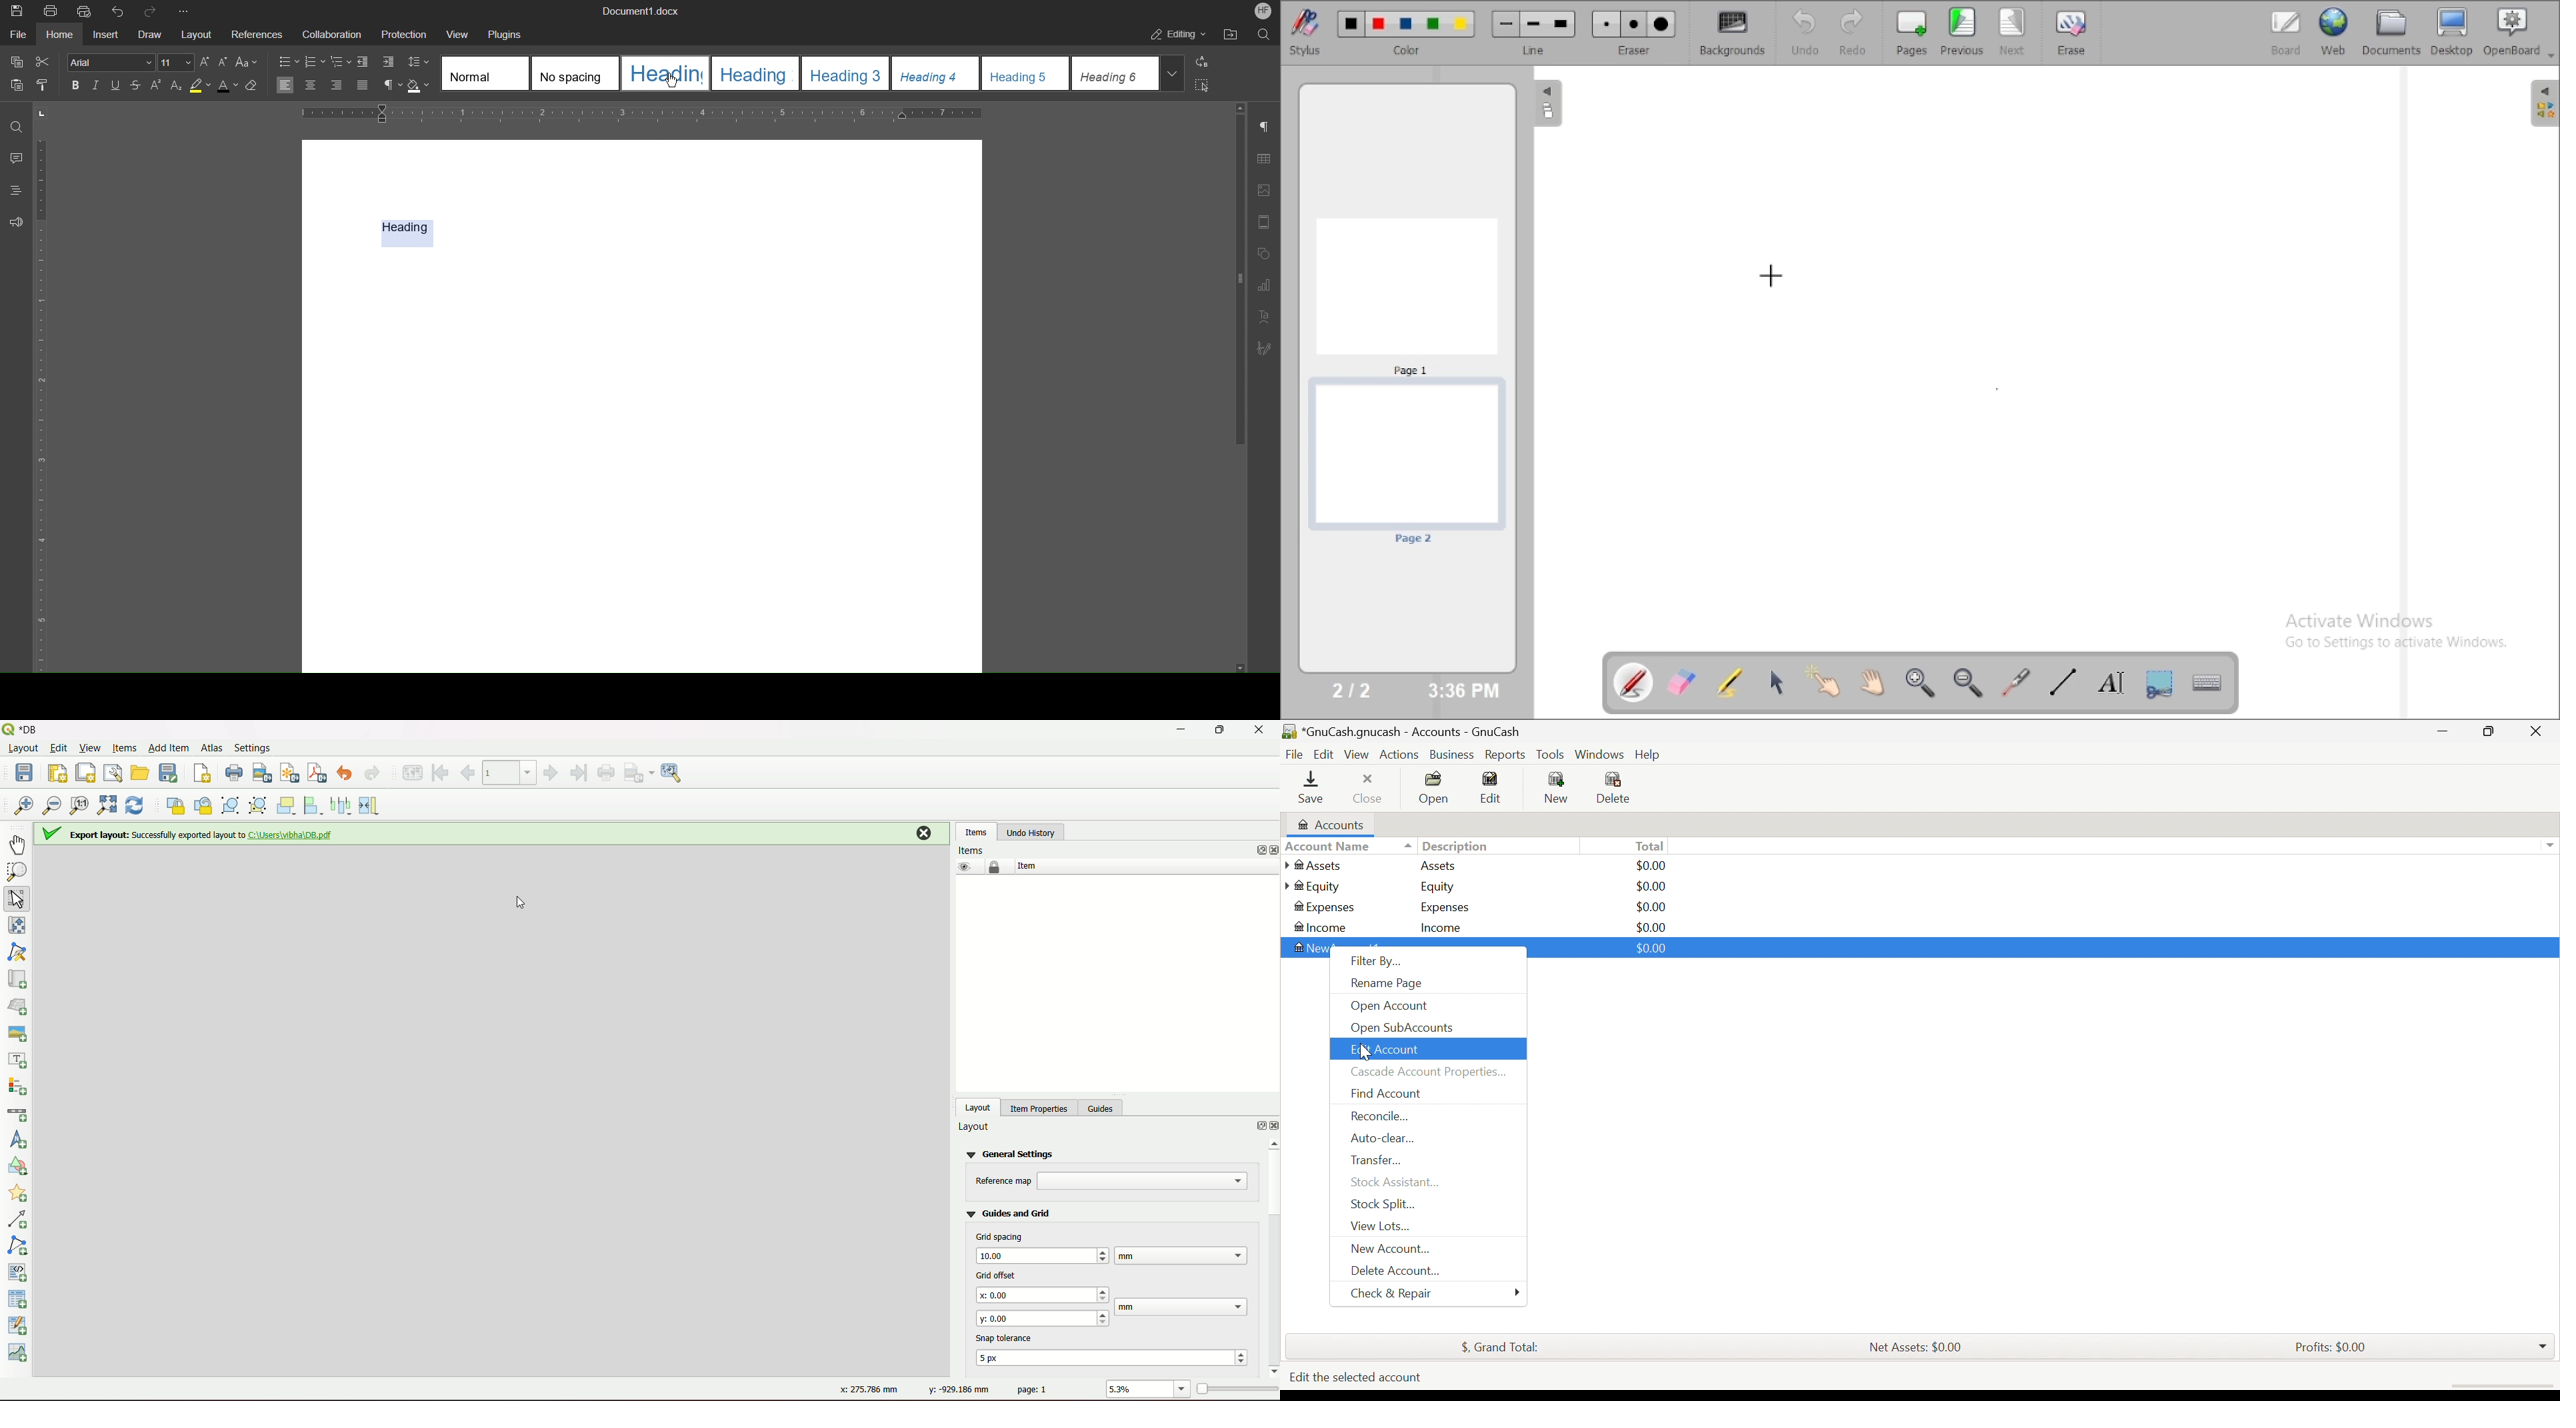 The width and height of the screenshot is (2576, 1428). I want to click on Heading 4, so click(937, 74).